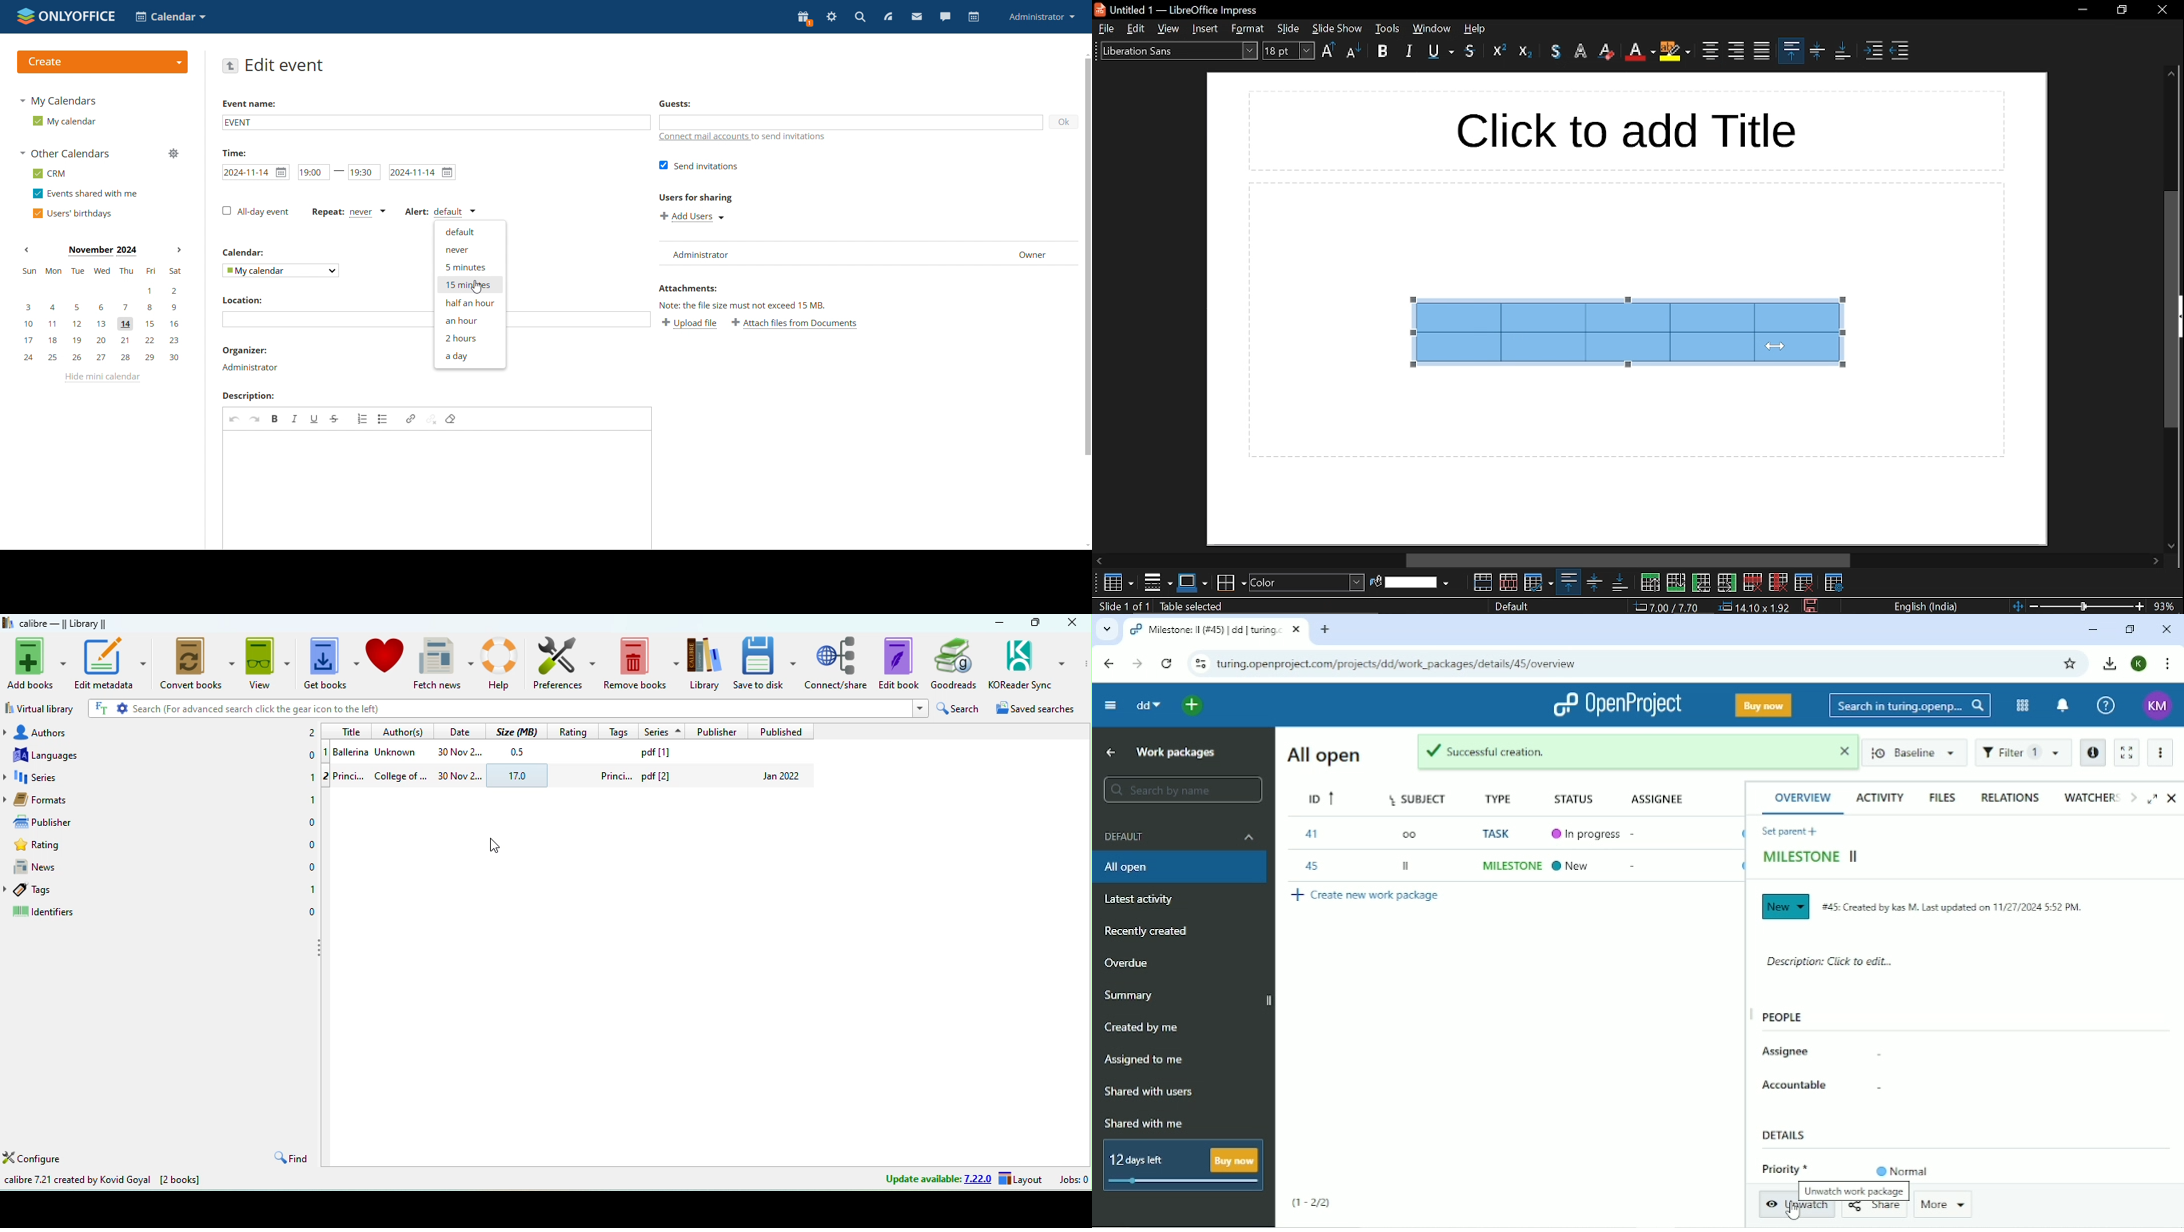 This screenshot has height=1232, width=2184. What do you see at coordinates (1036, 623) in the screenshot?
I see `maximize` at bounding box center [1036, 623].